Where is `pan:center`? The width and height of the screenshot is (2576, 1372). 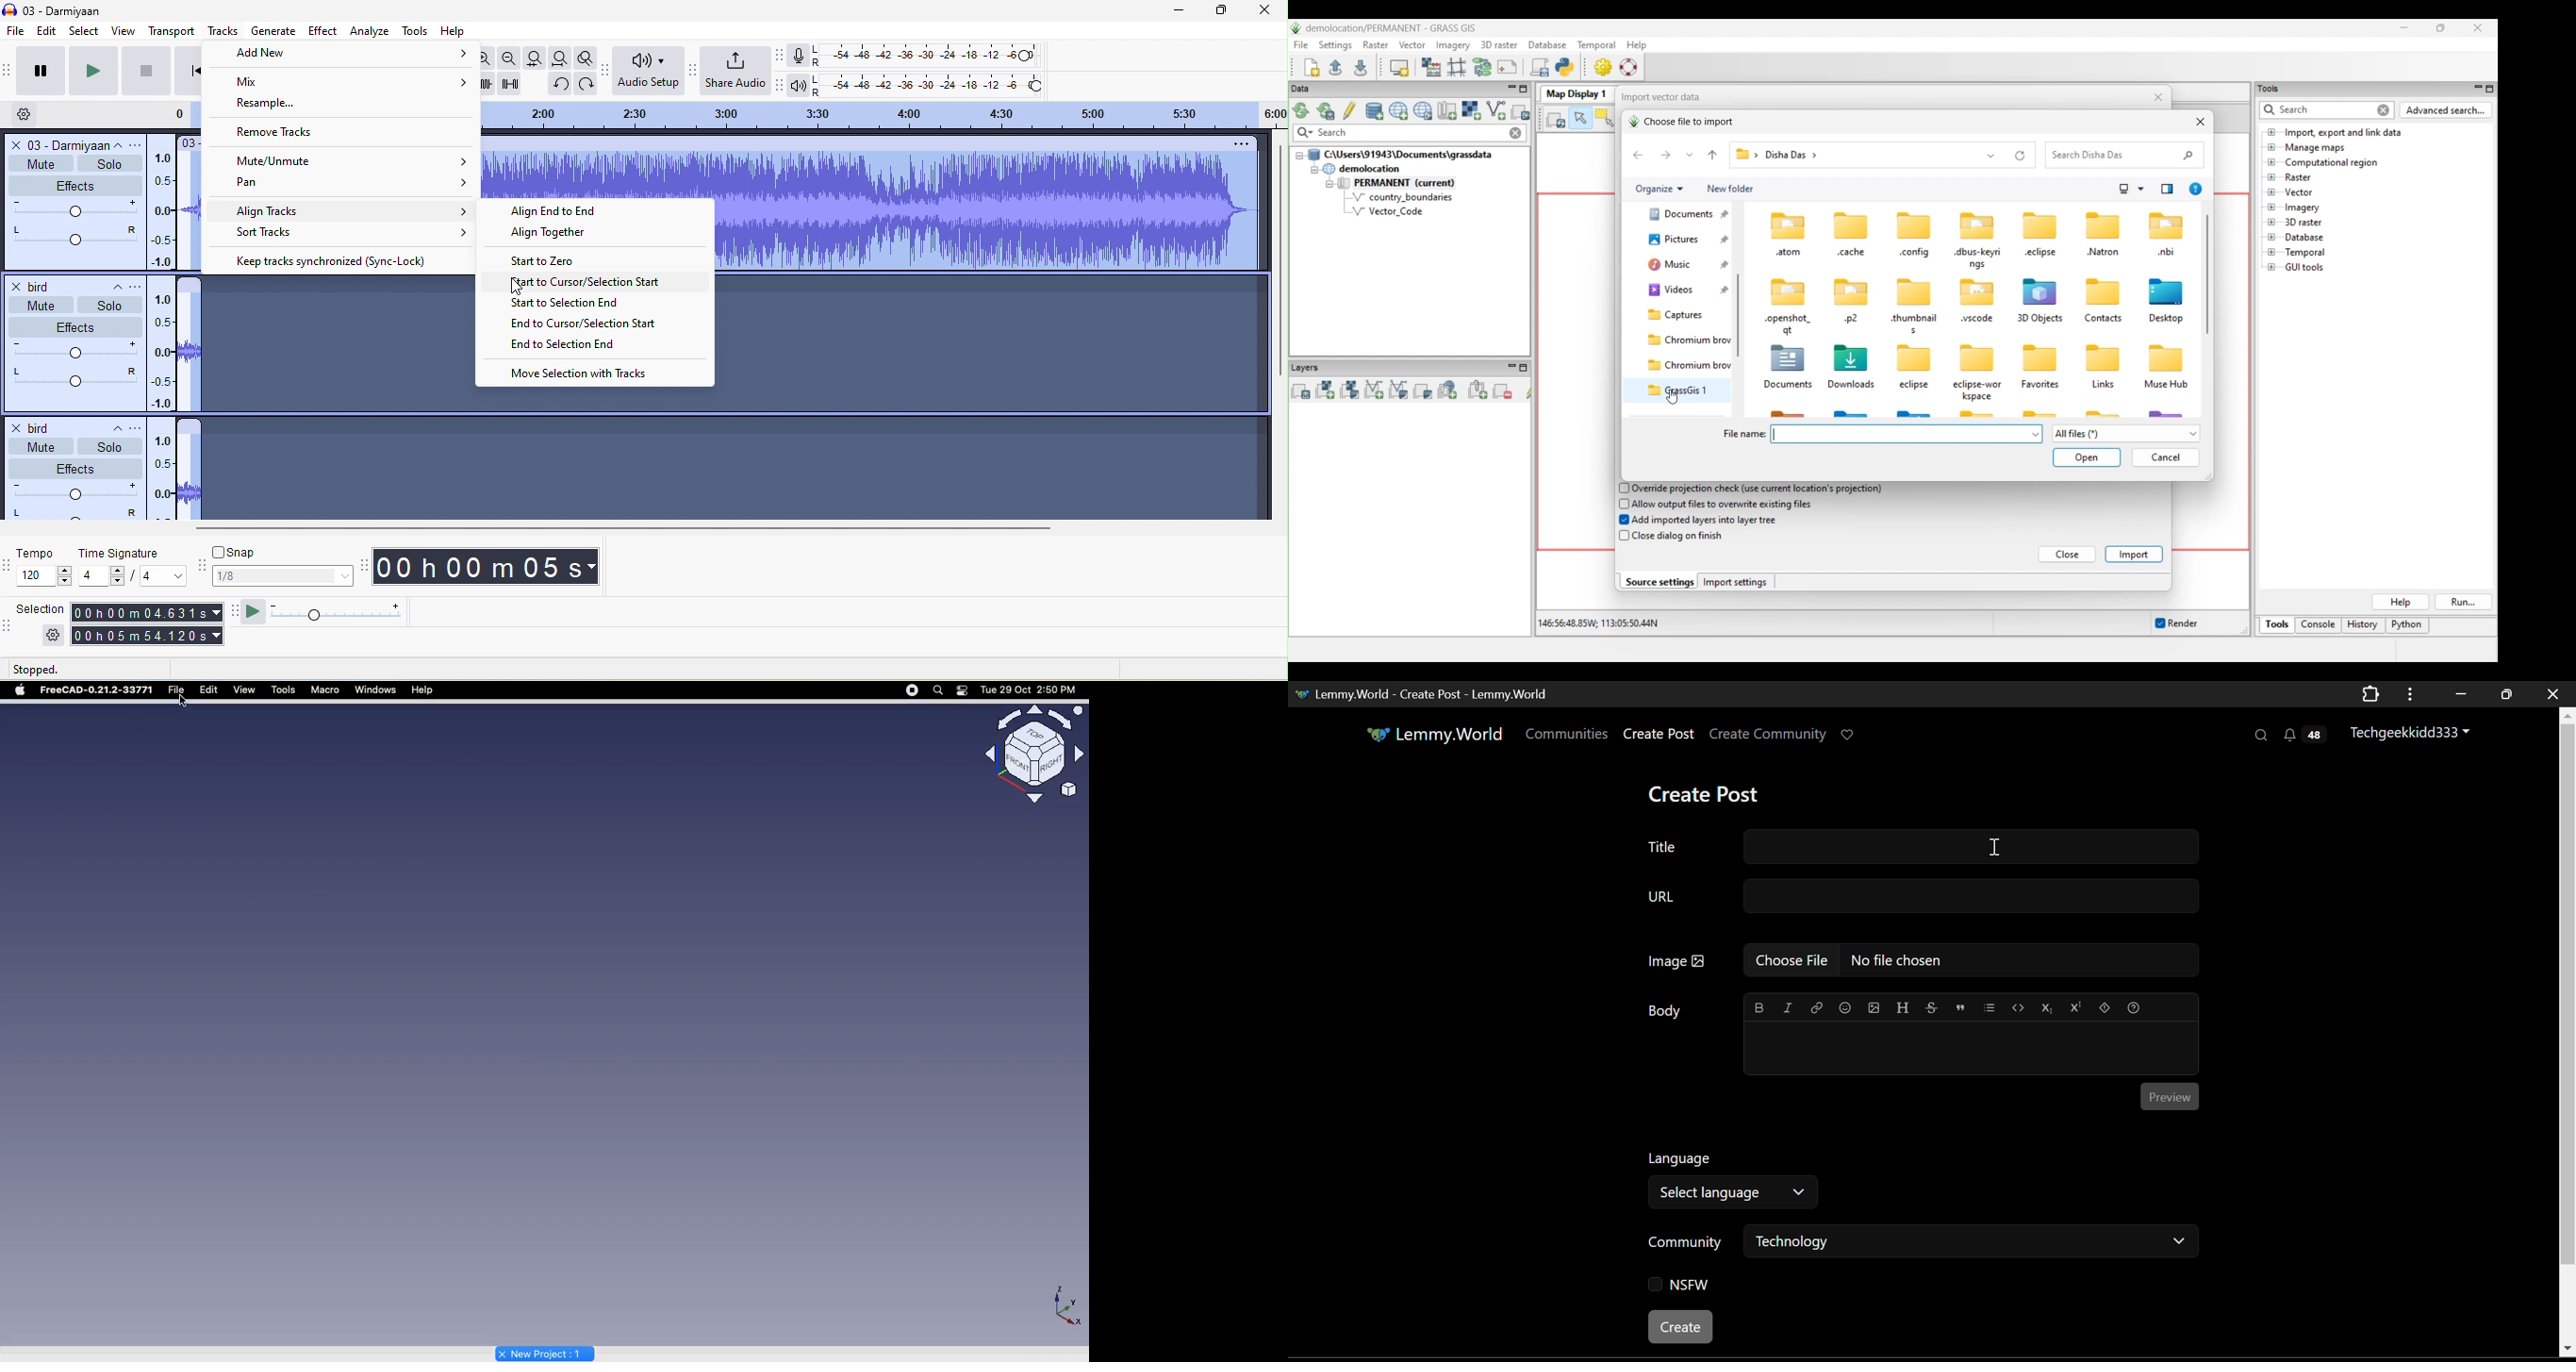 pan:center is located at coordinates (71, 375).